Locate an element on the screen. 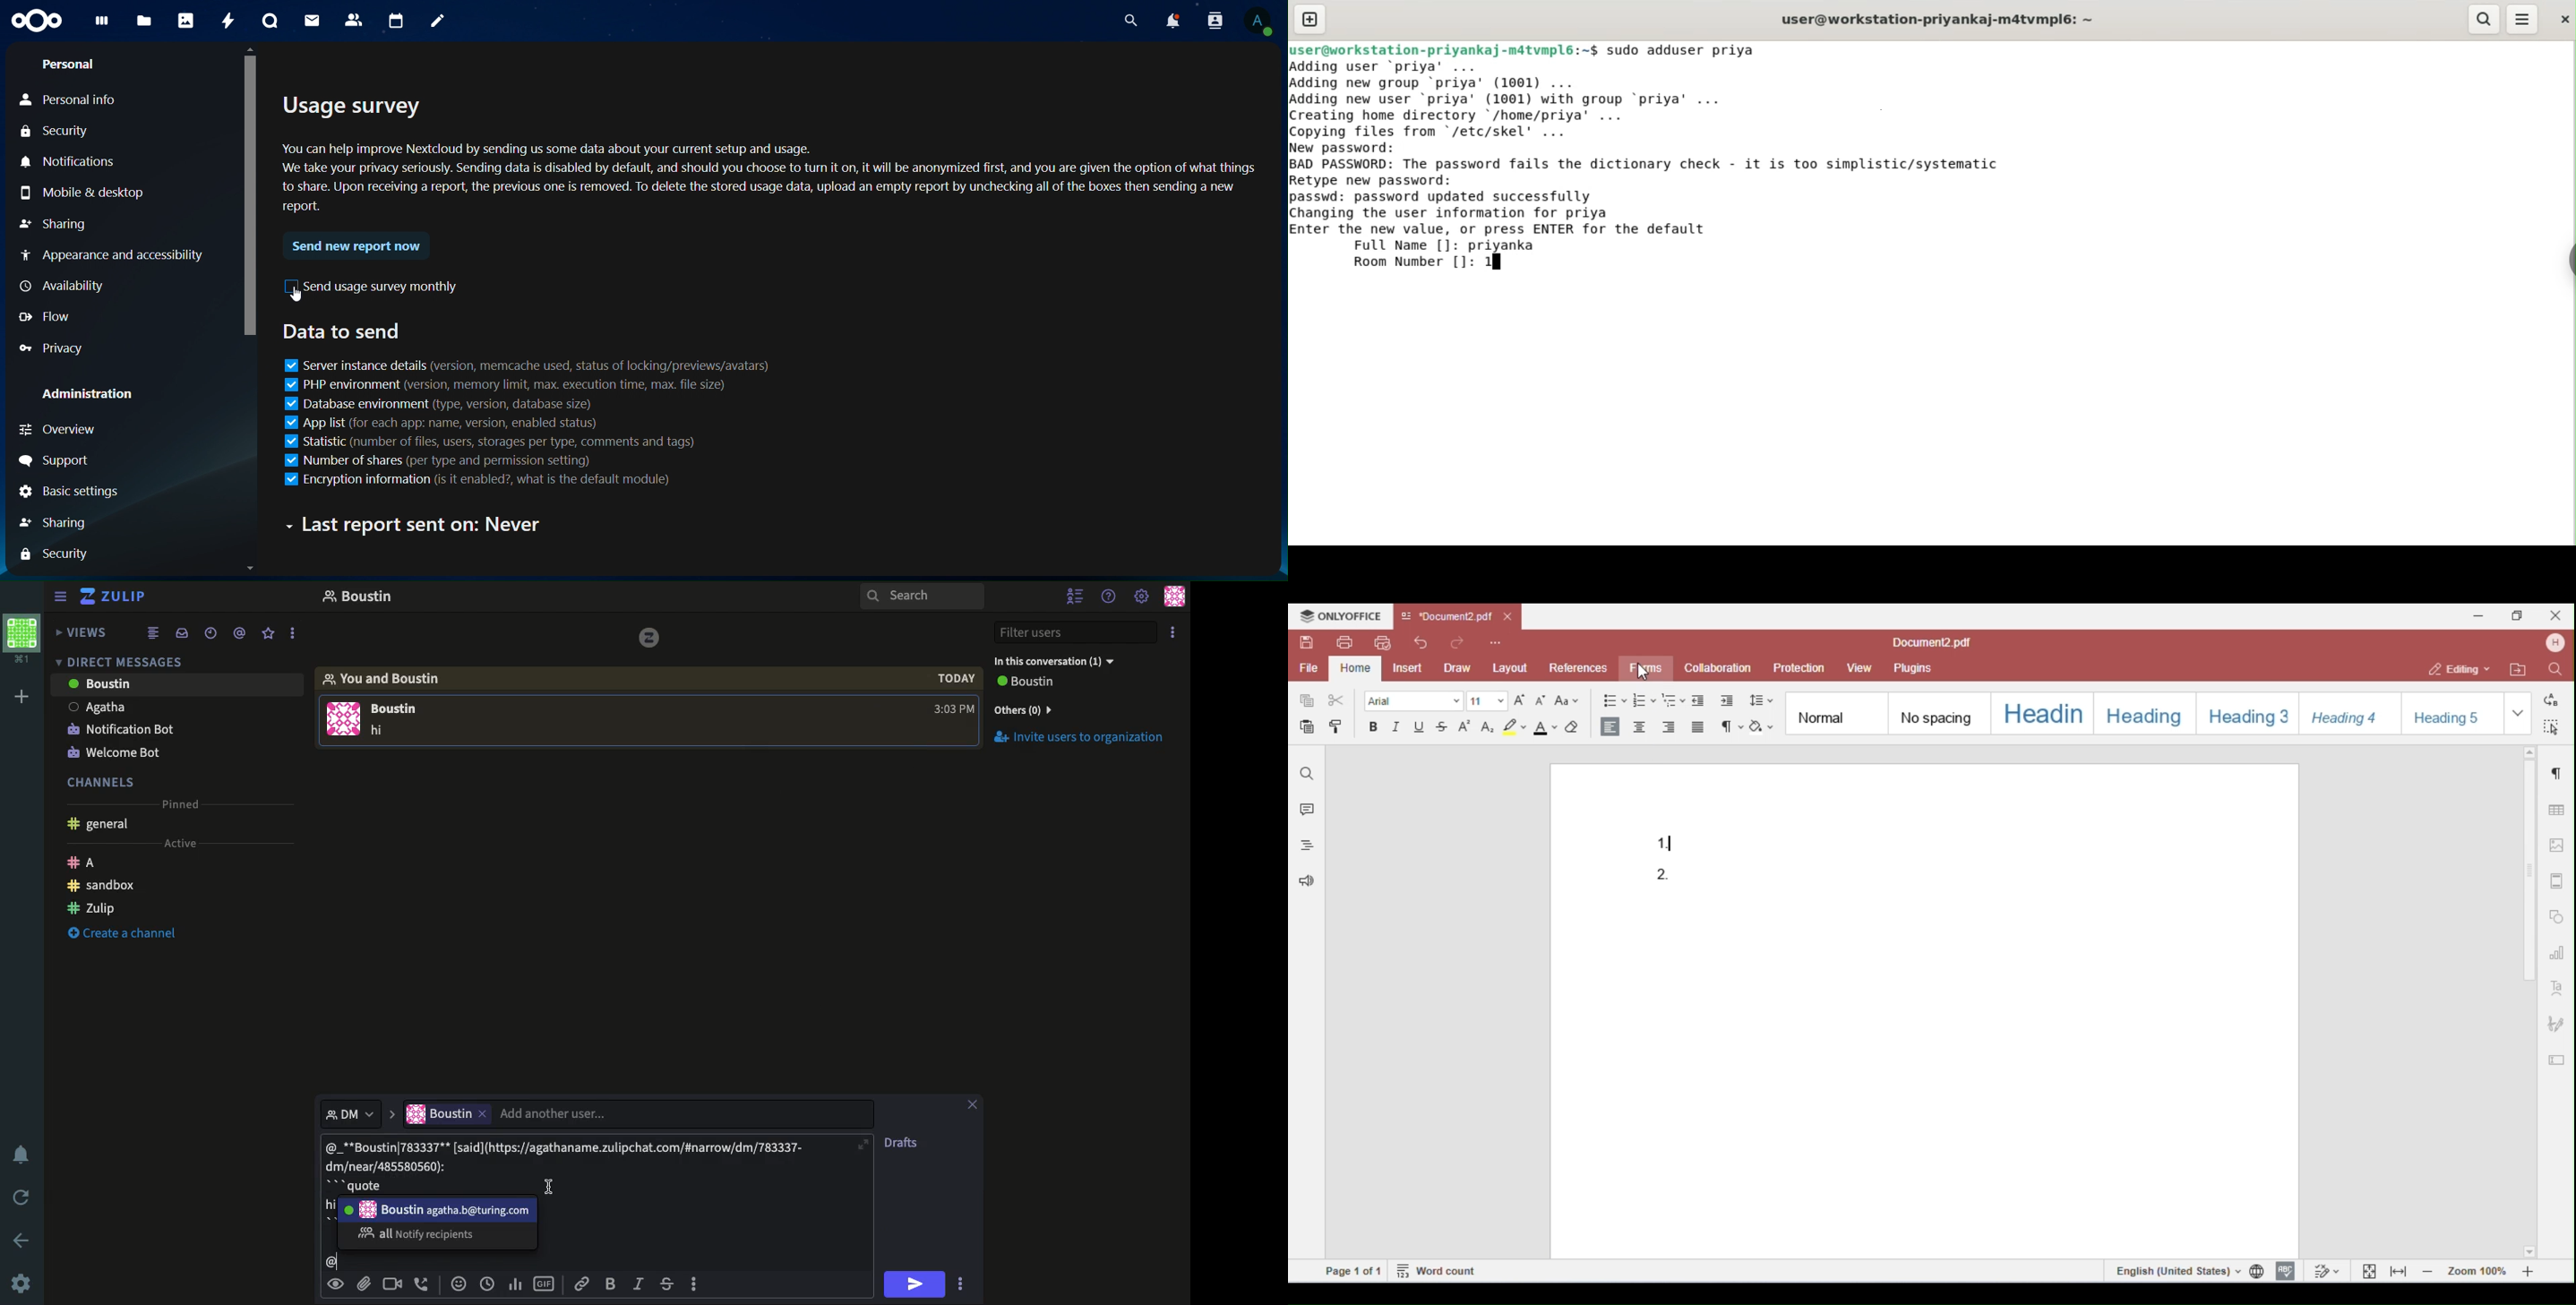 The image size is (2576, 1316). Send is located at coordinates (917, 1283).